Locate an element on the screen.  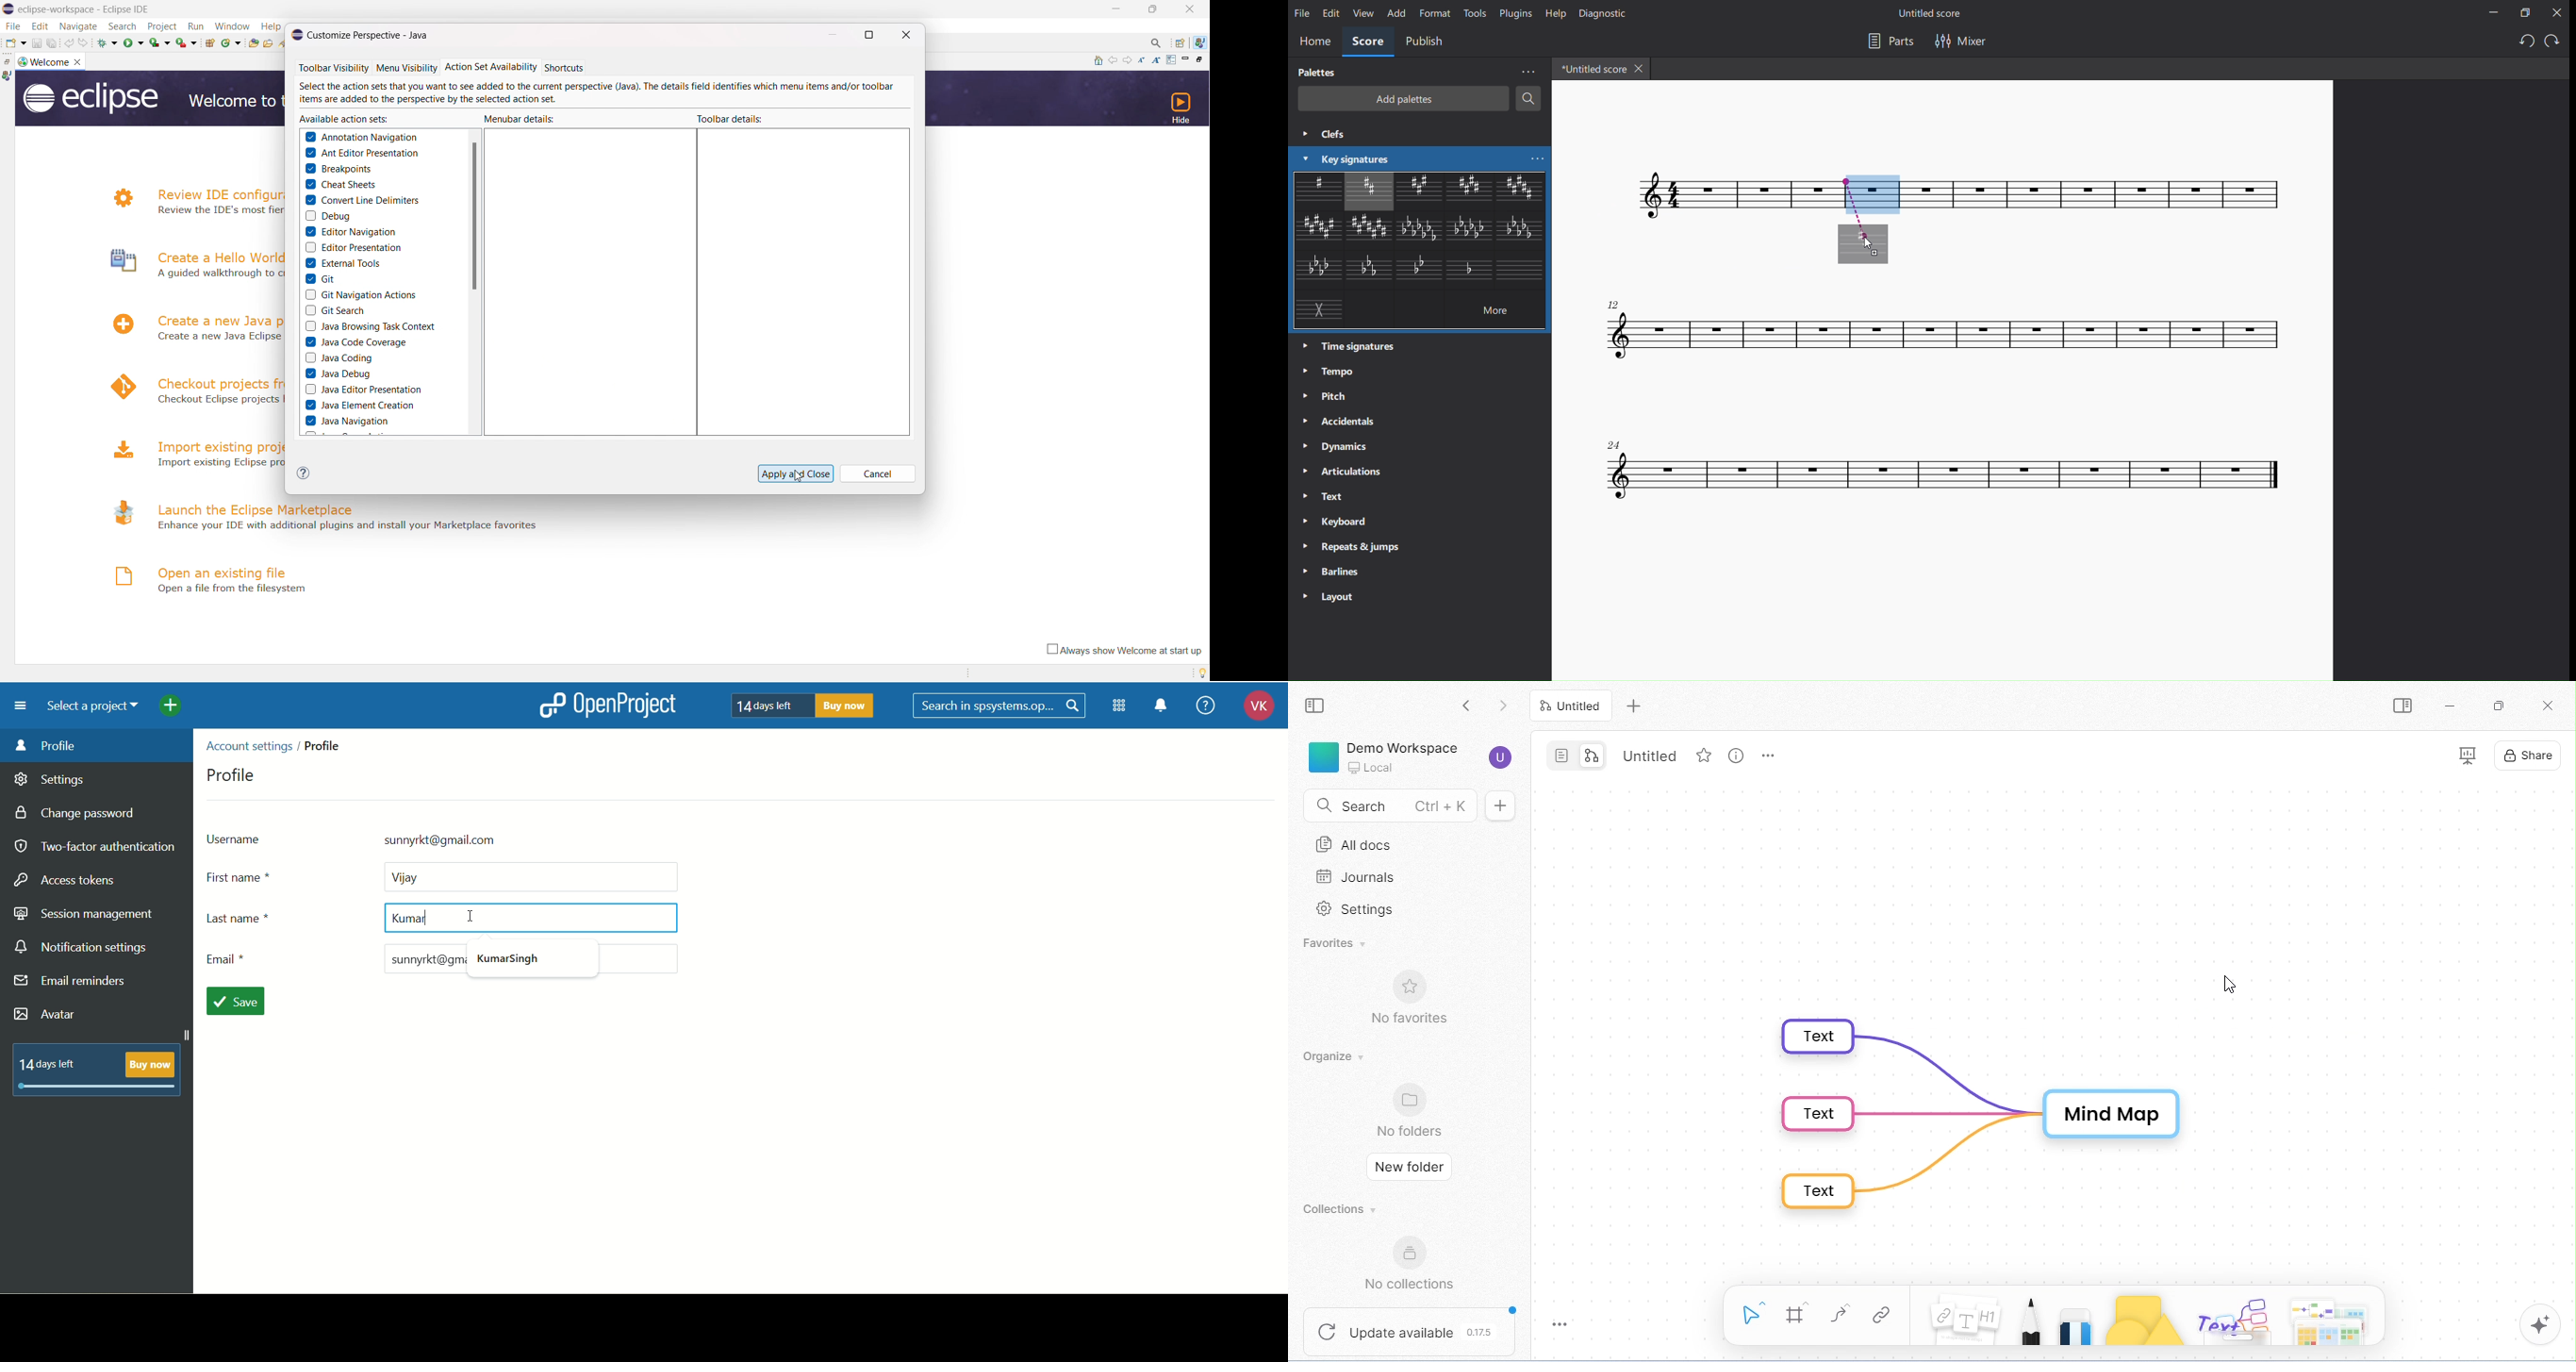
last name is located at coordinates (435, 921).